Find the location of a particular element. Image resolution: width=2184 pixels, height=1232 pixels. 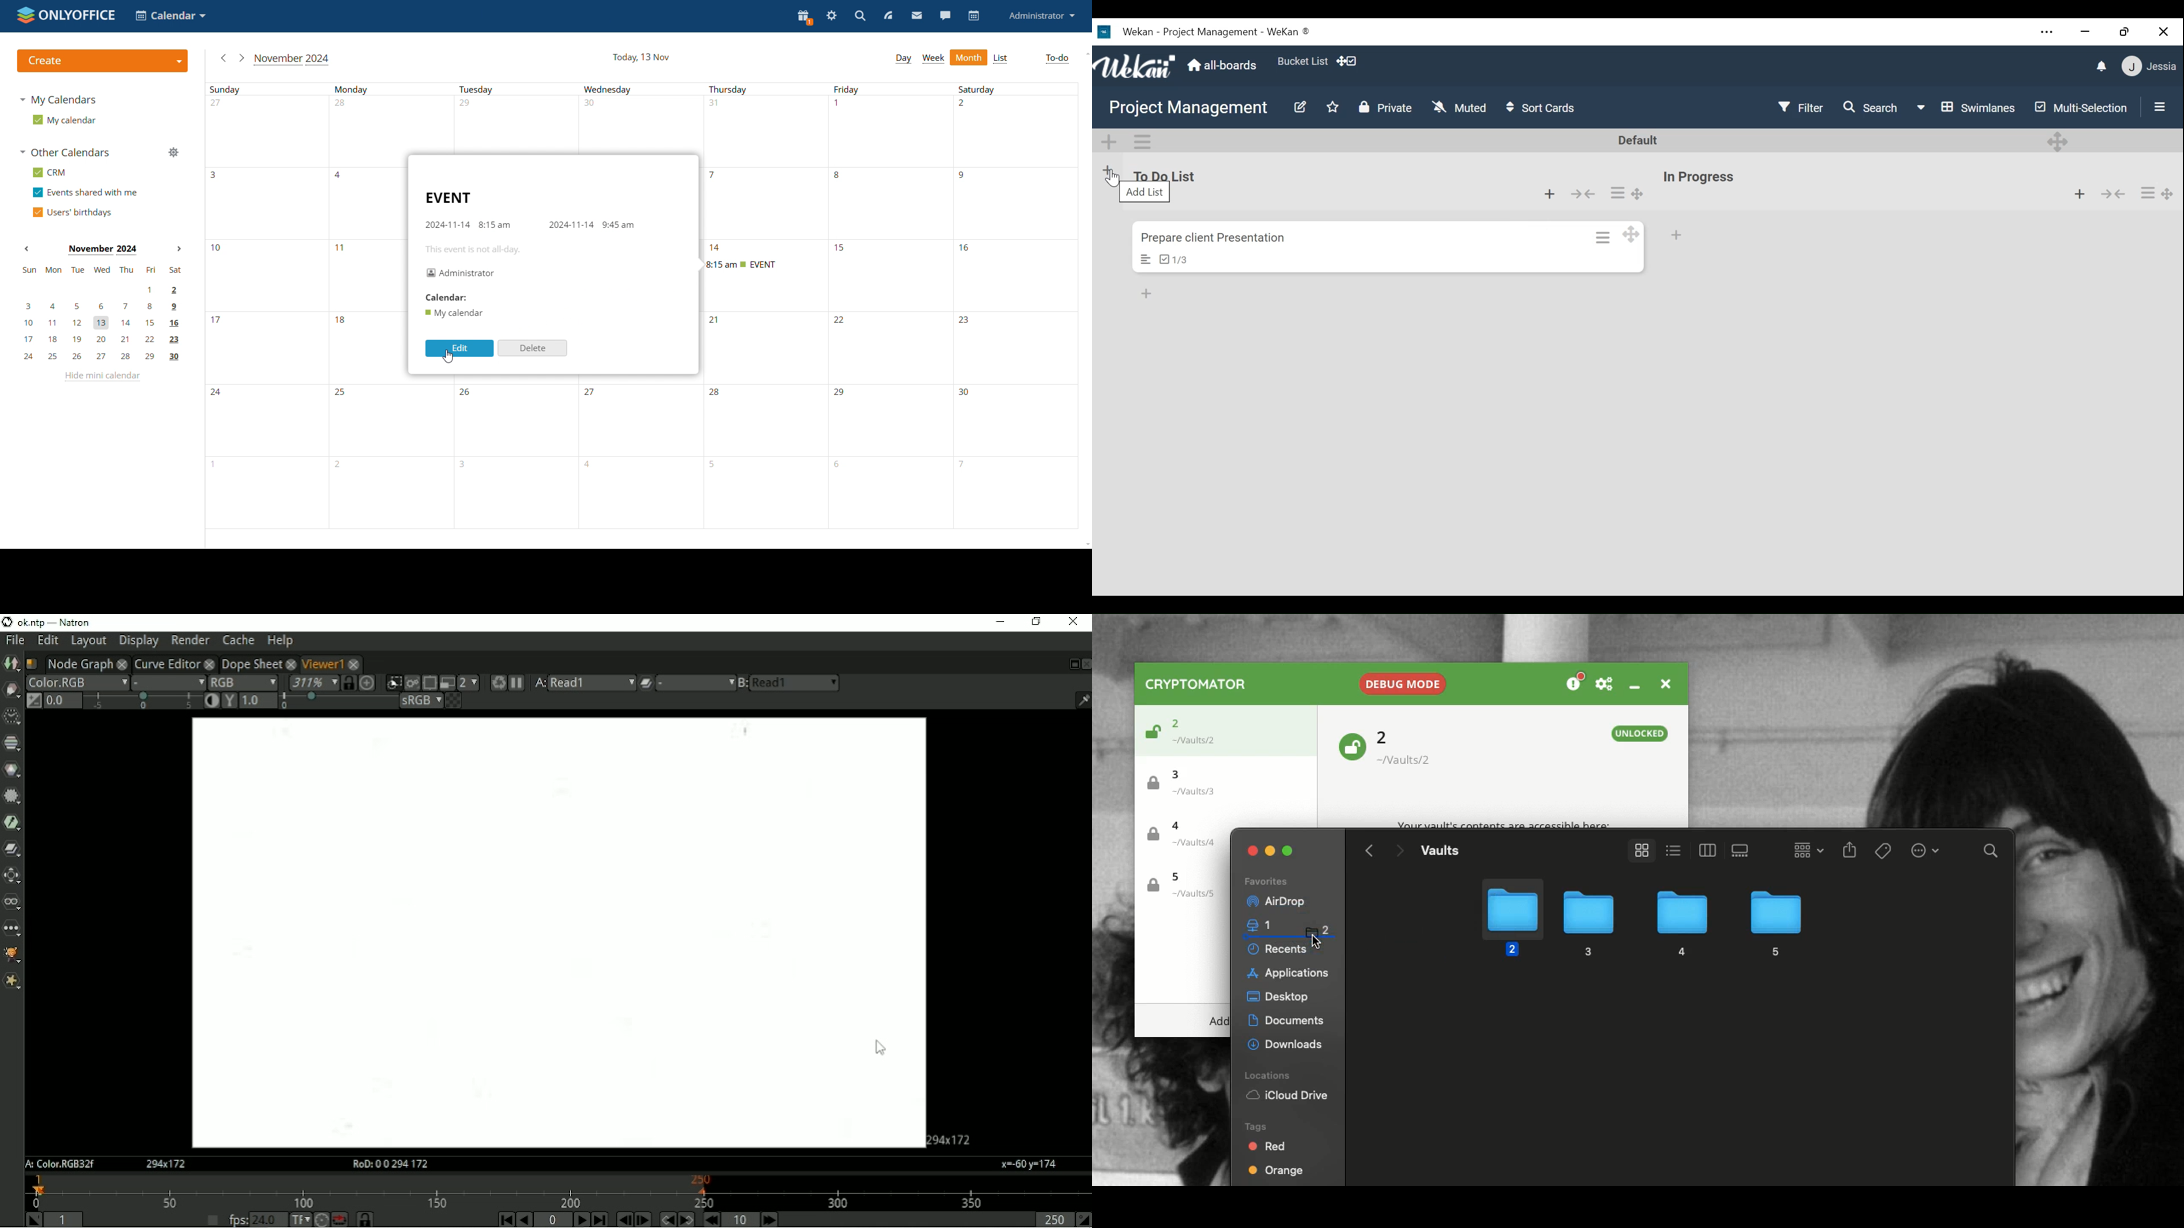

Chacklist is located at coordinates (1173, 259).